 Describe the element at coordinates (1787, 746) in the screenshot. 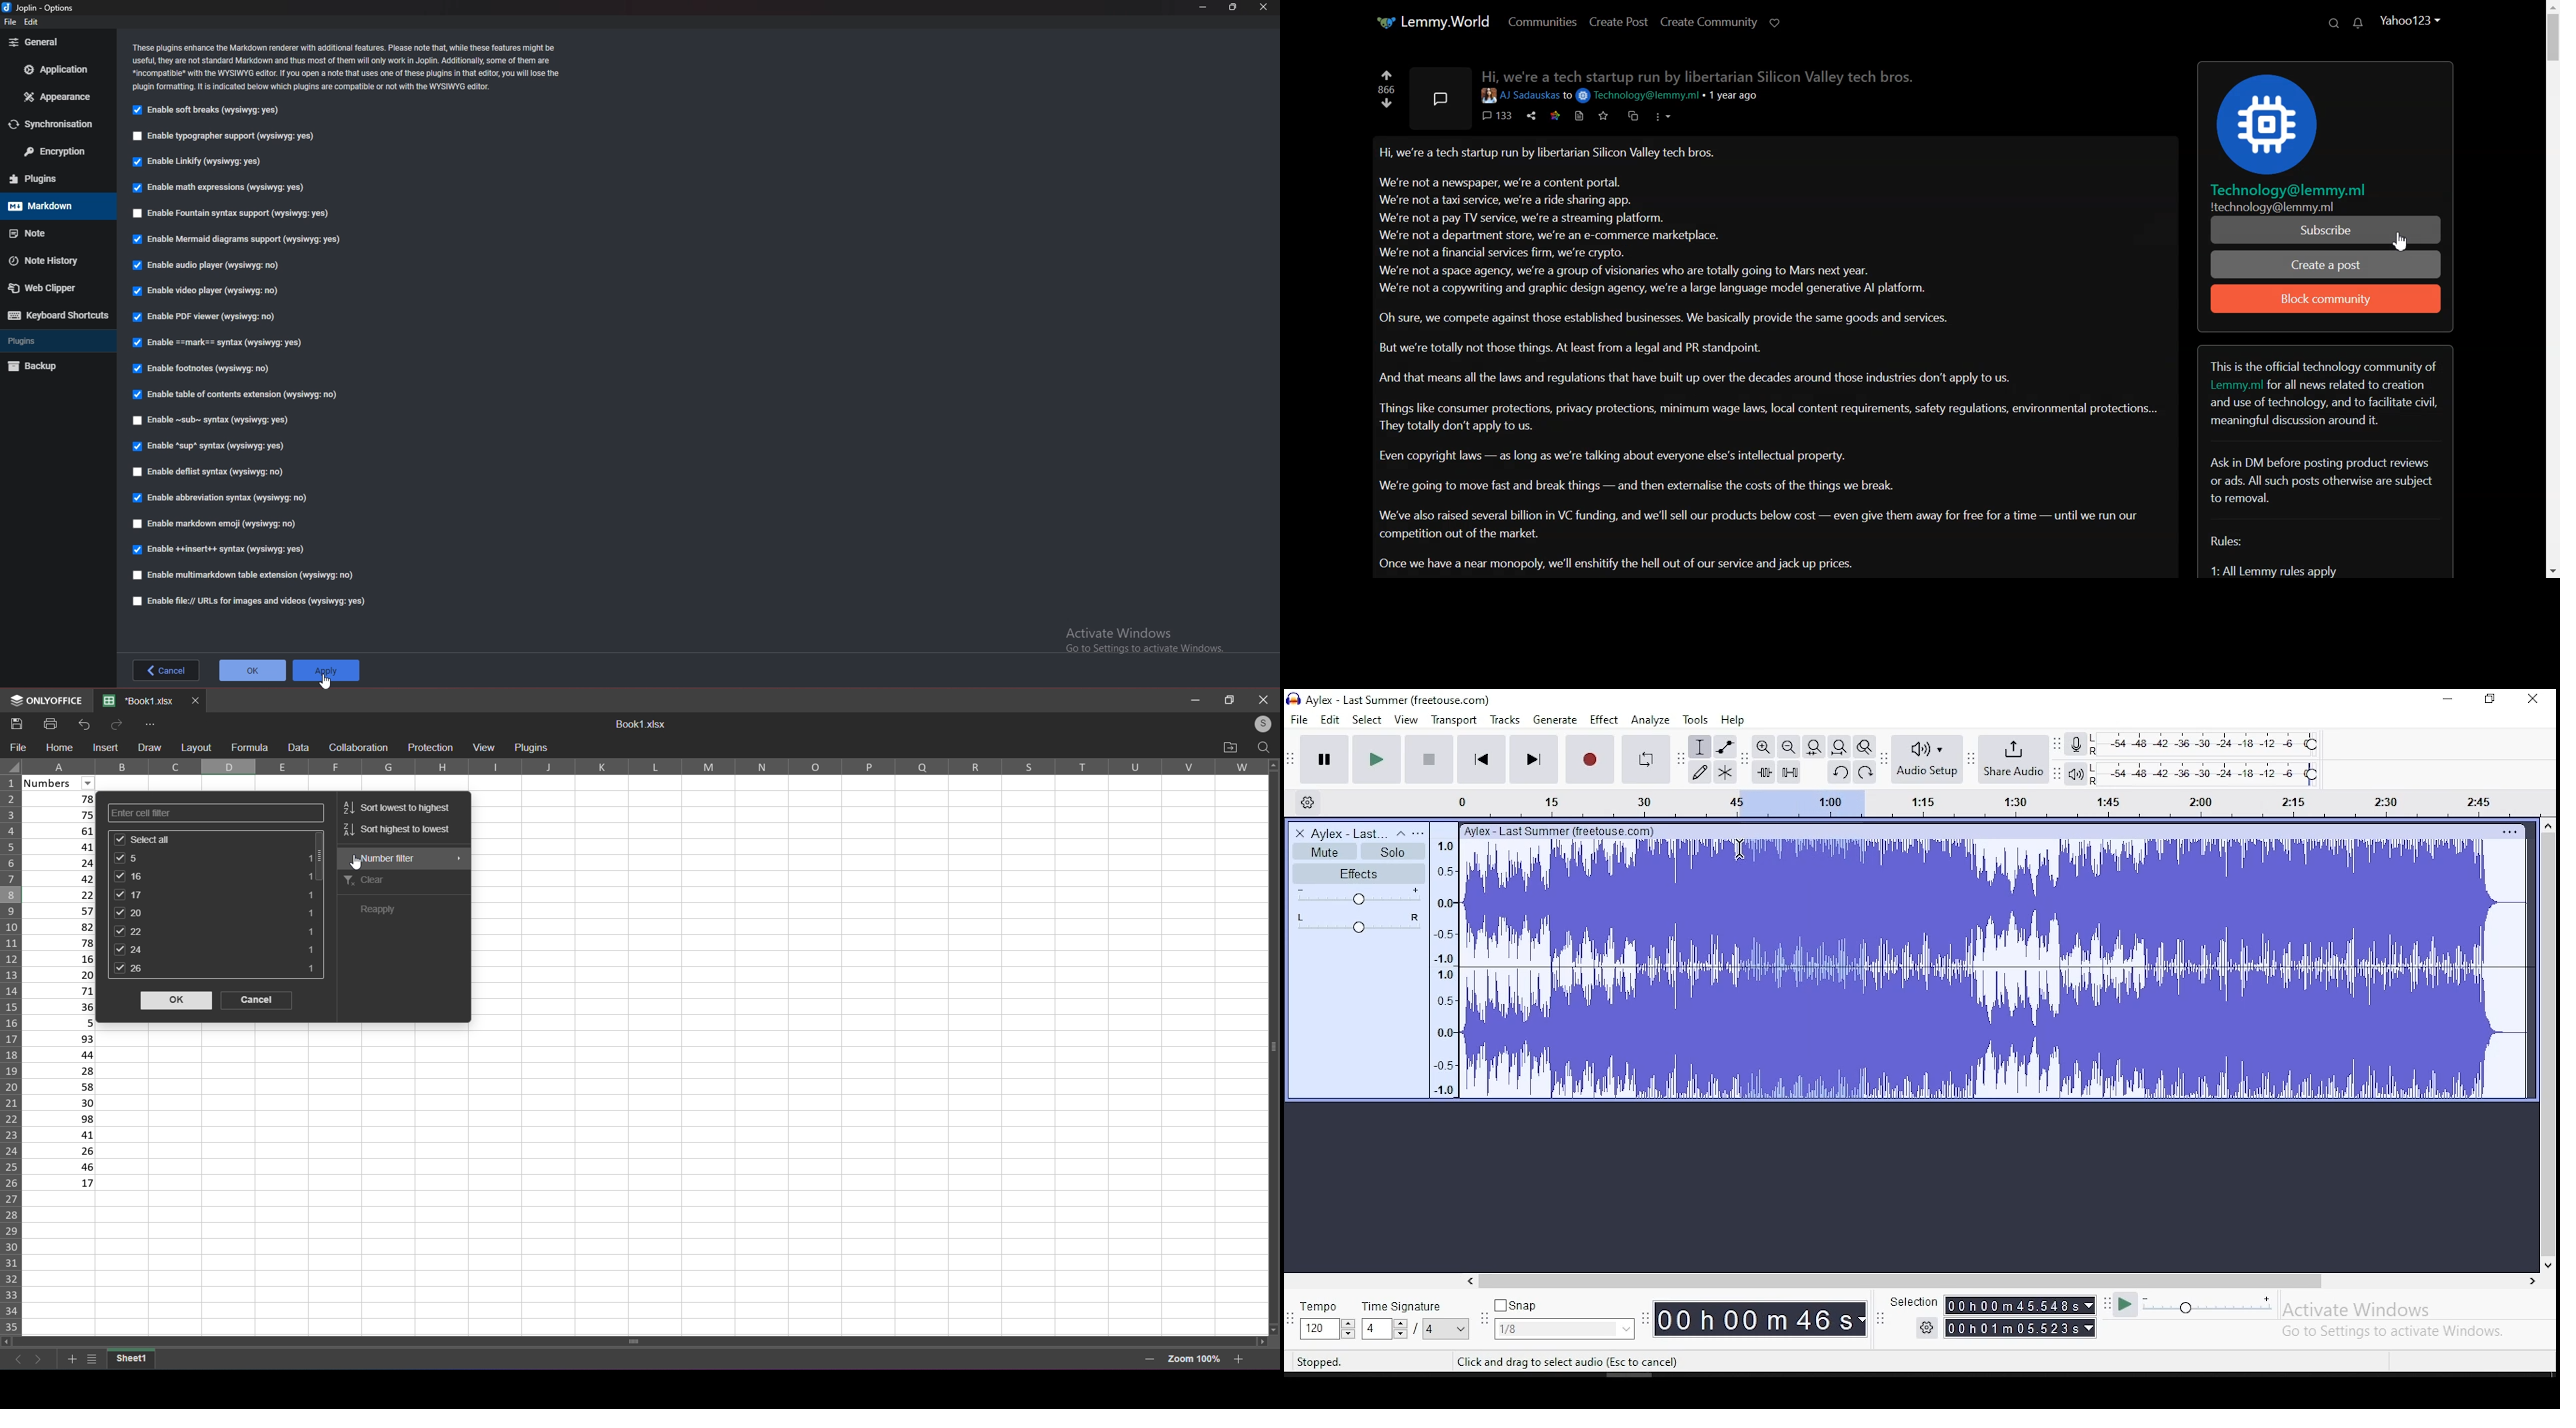

I see `zoom out` at that location.